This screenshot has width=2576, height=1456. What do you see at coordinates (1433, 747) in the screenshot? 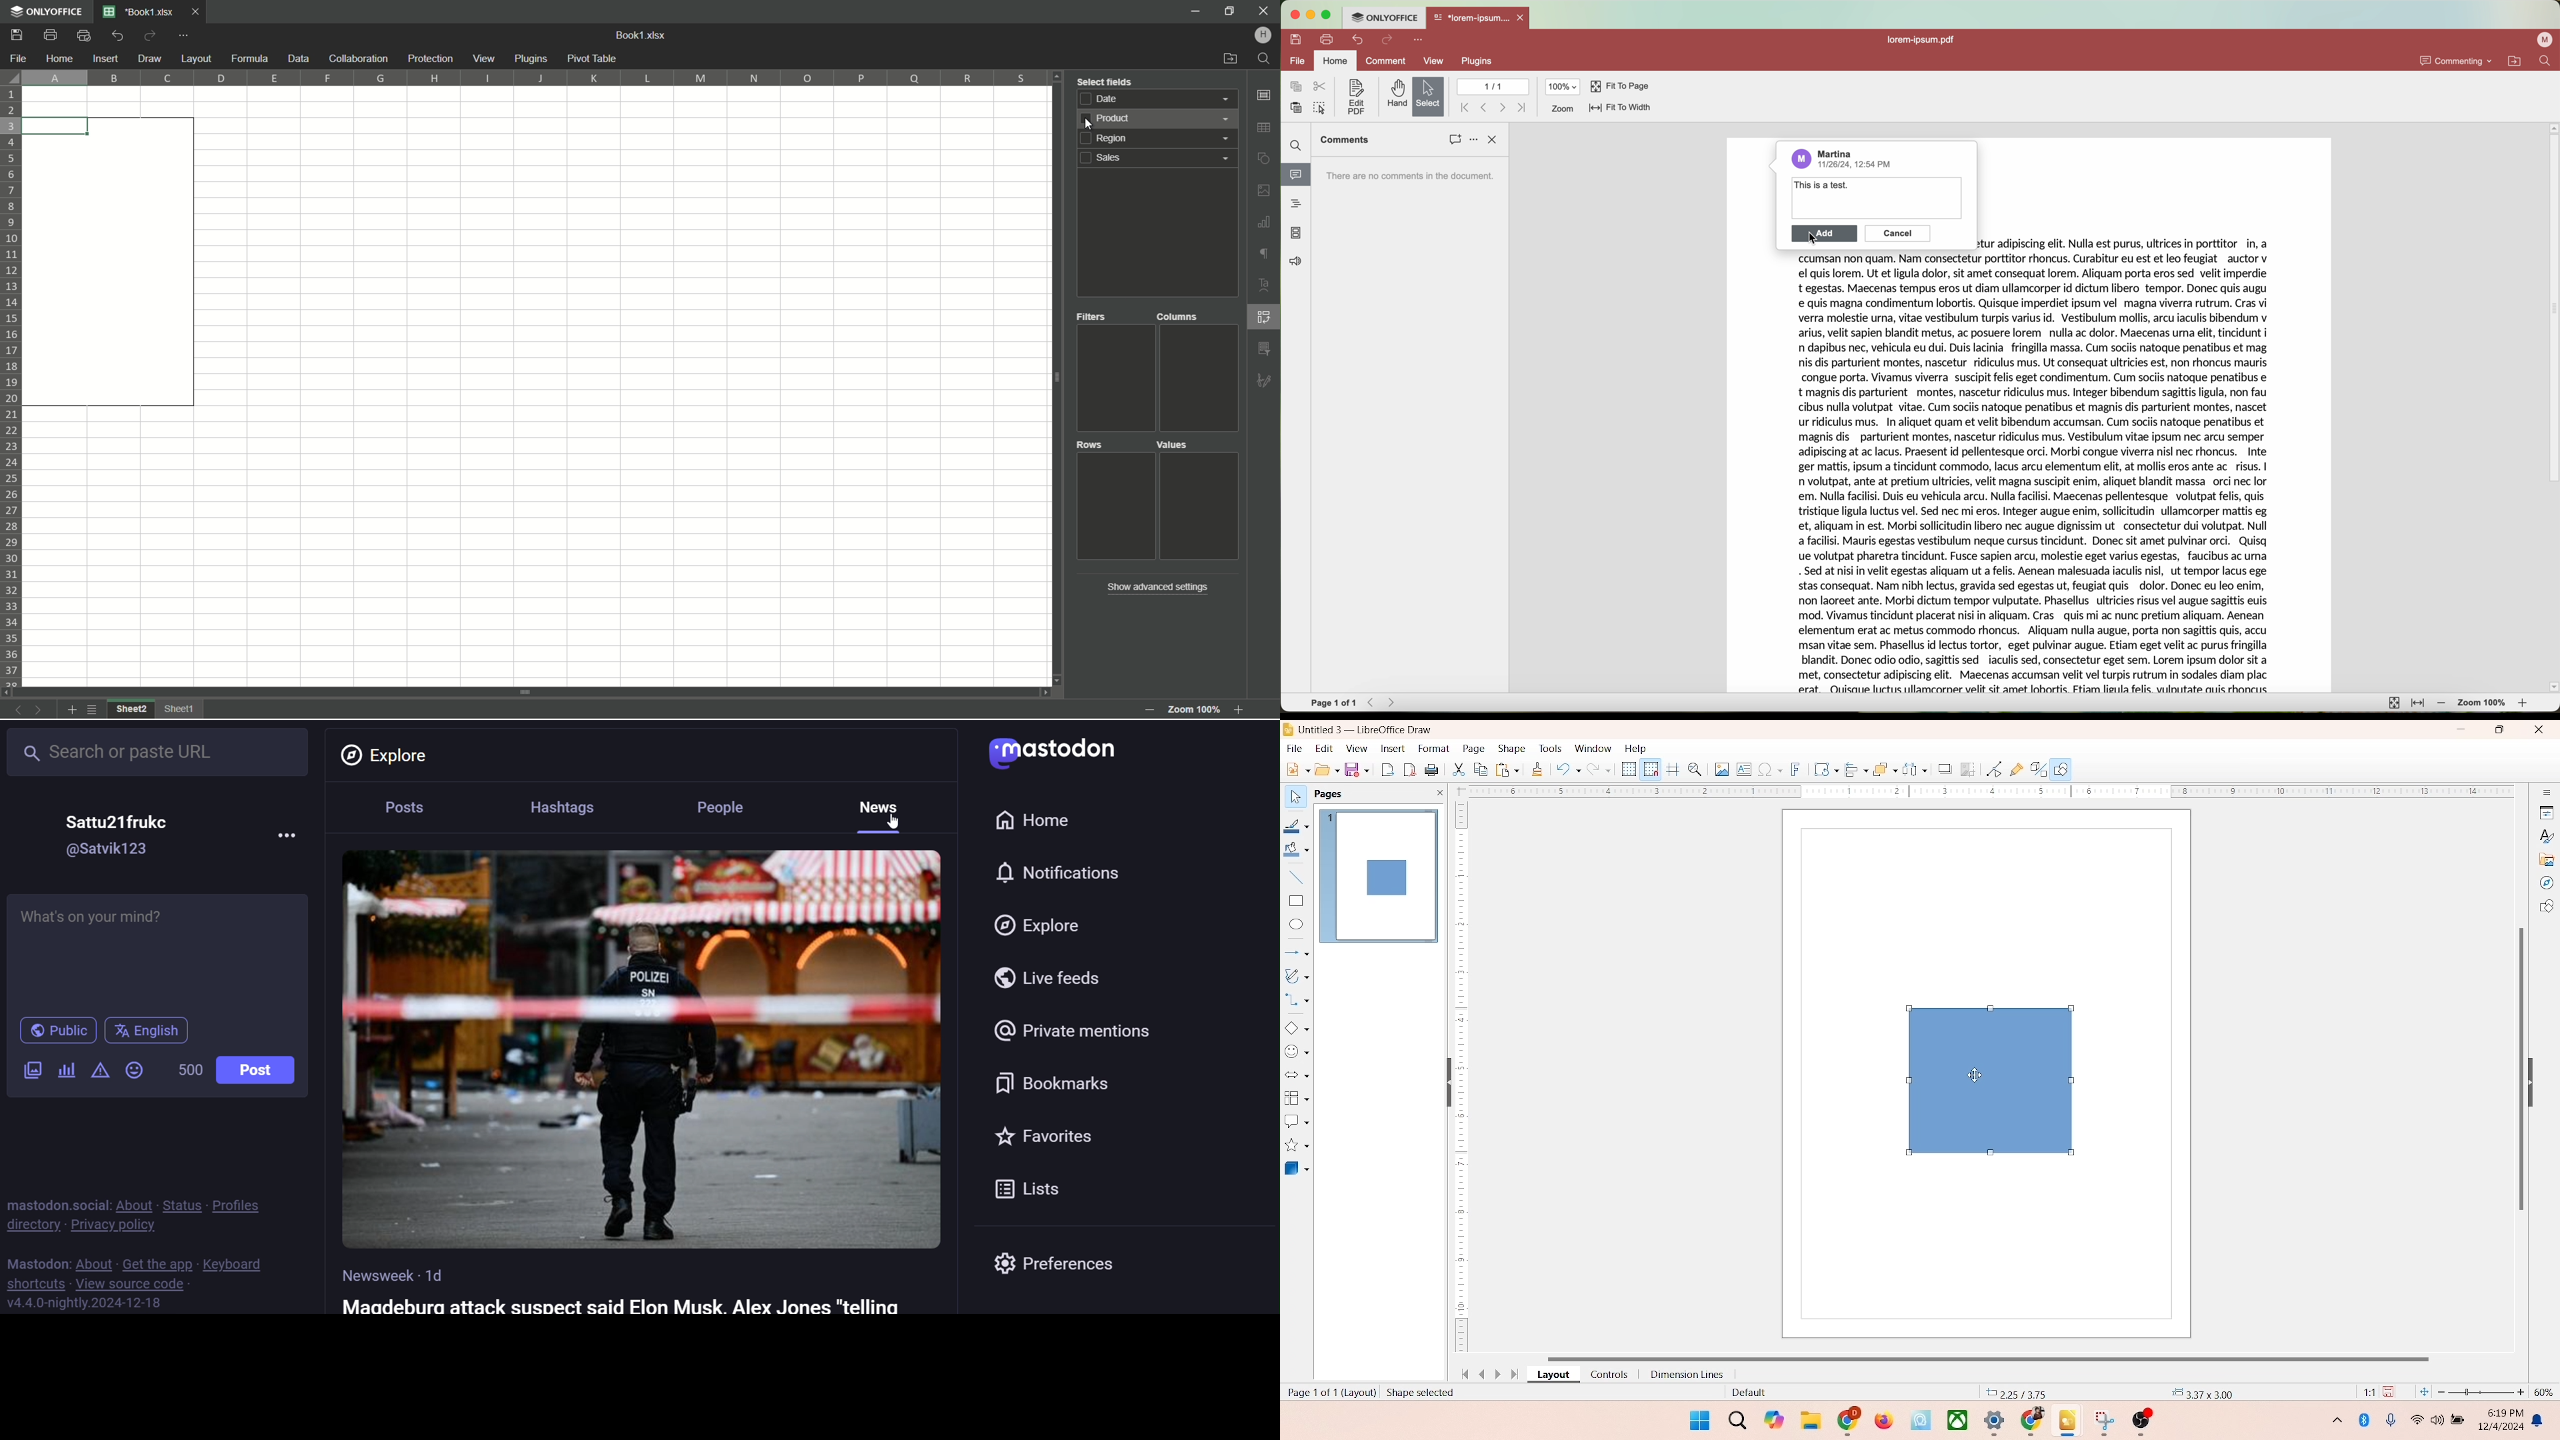
I see `format` at bounding box center [1433, 747].